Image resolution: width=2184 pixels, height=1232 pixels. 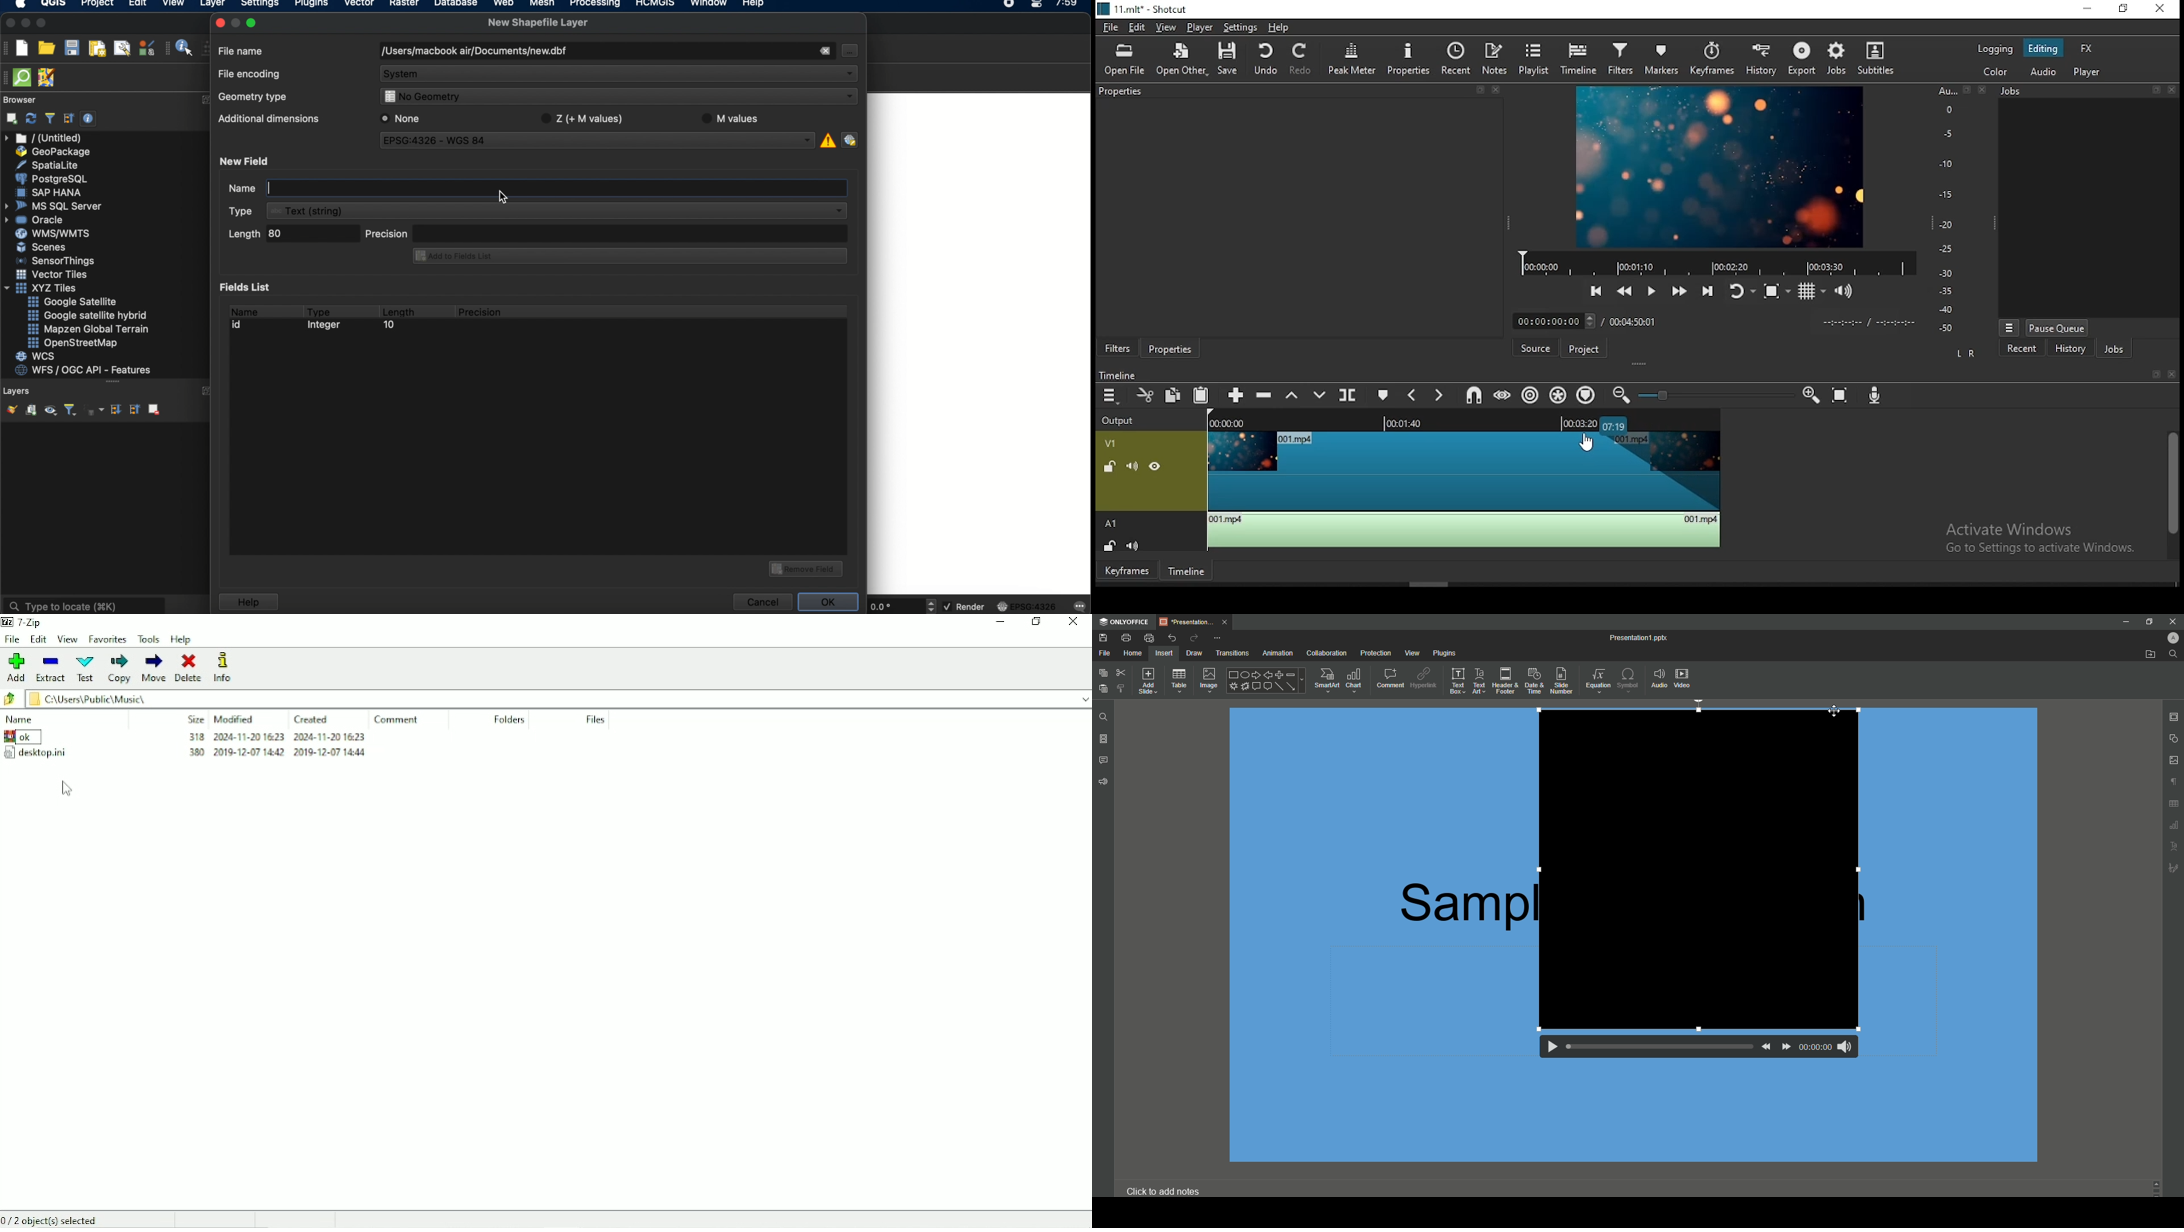 I want to click on expand, so click(x=208, y=392).